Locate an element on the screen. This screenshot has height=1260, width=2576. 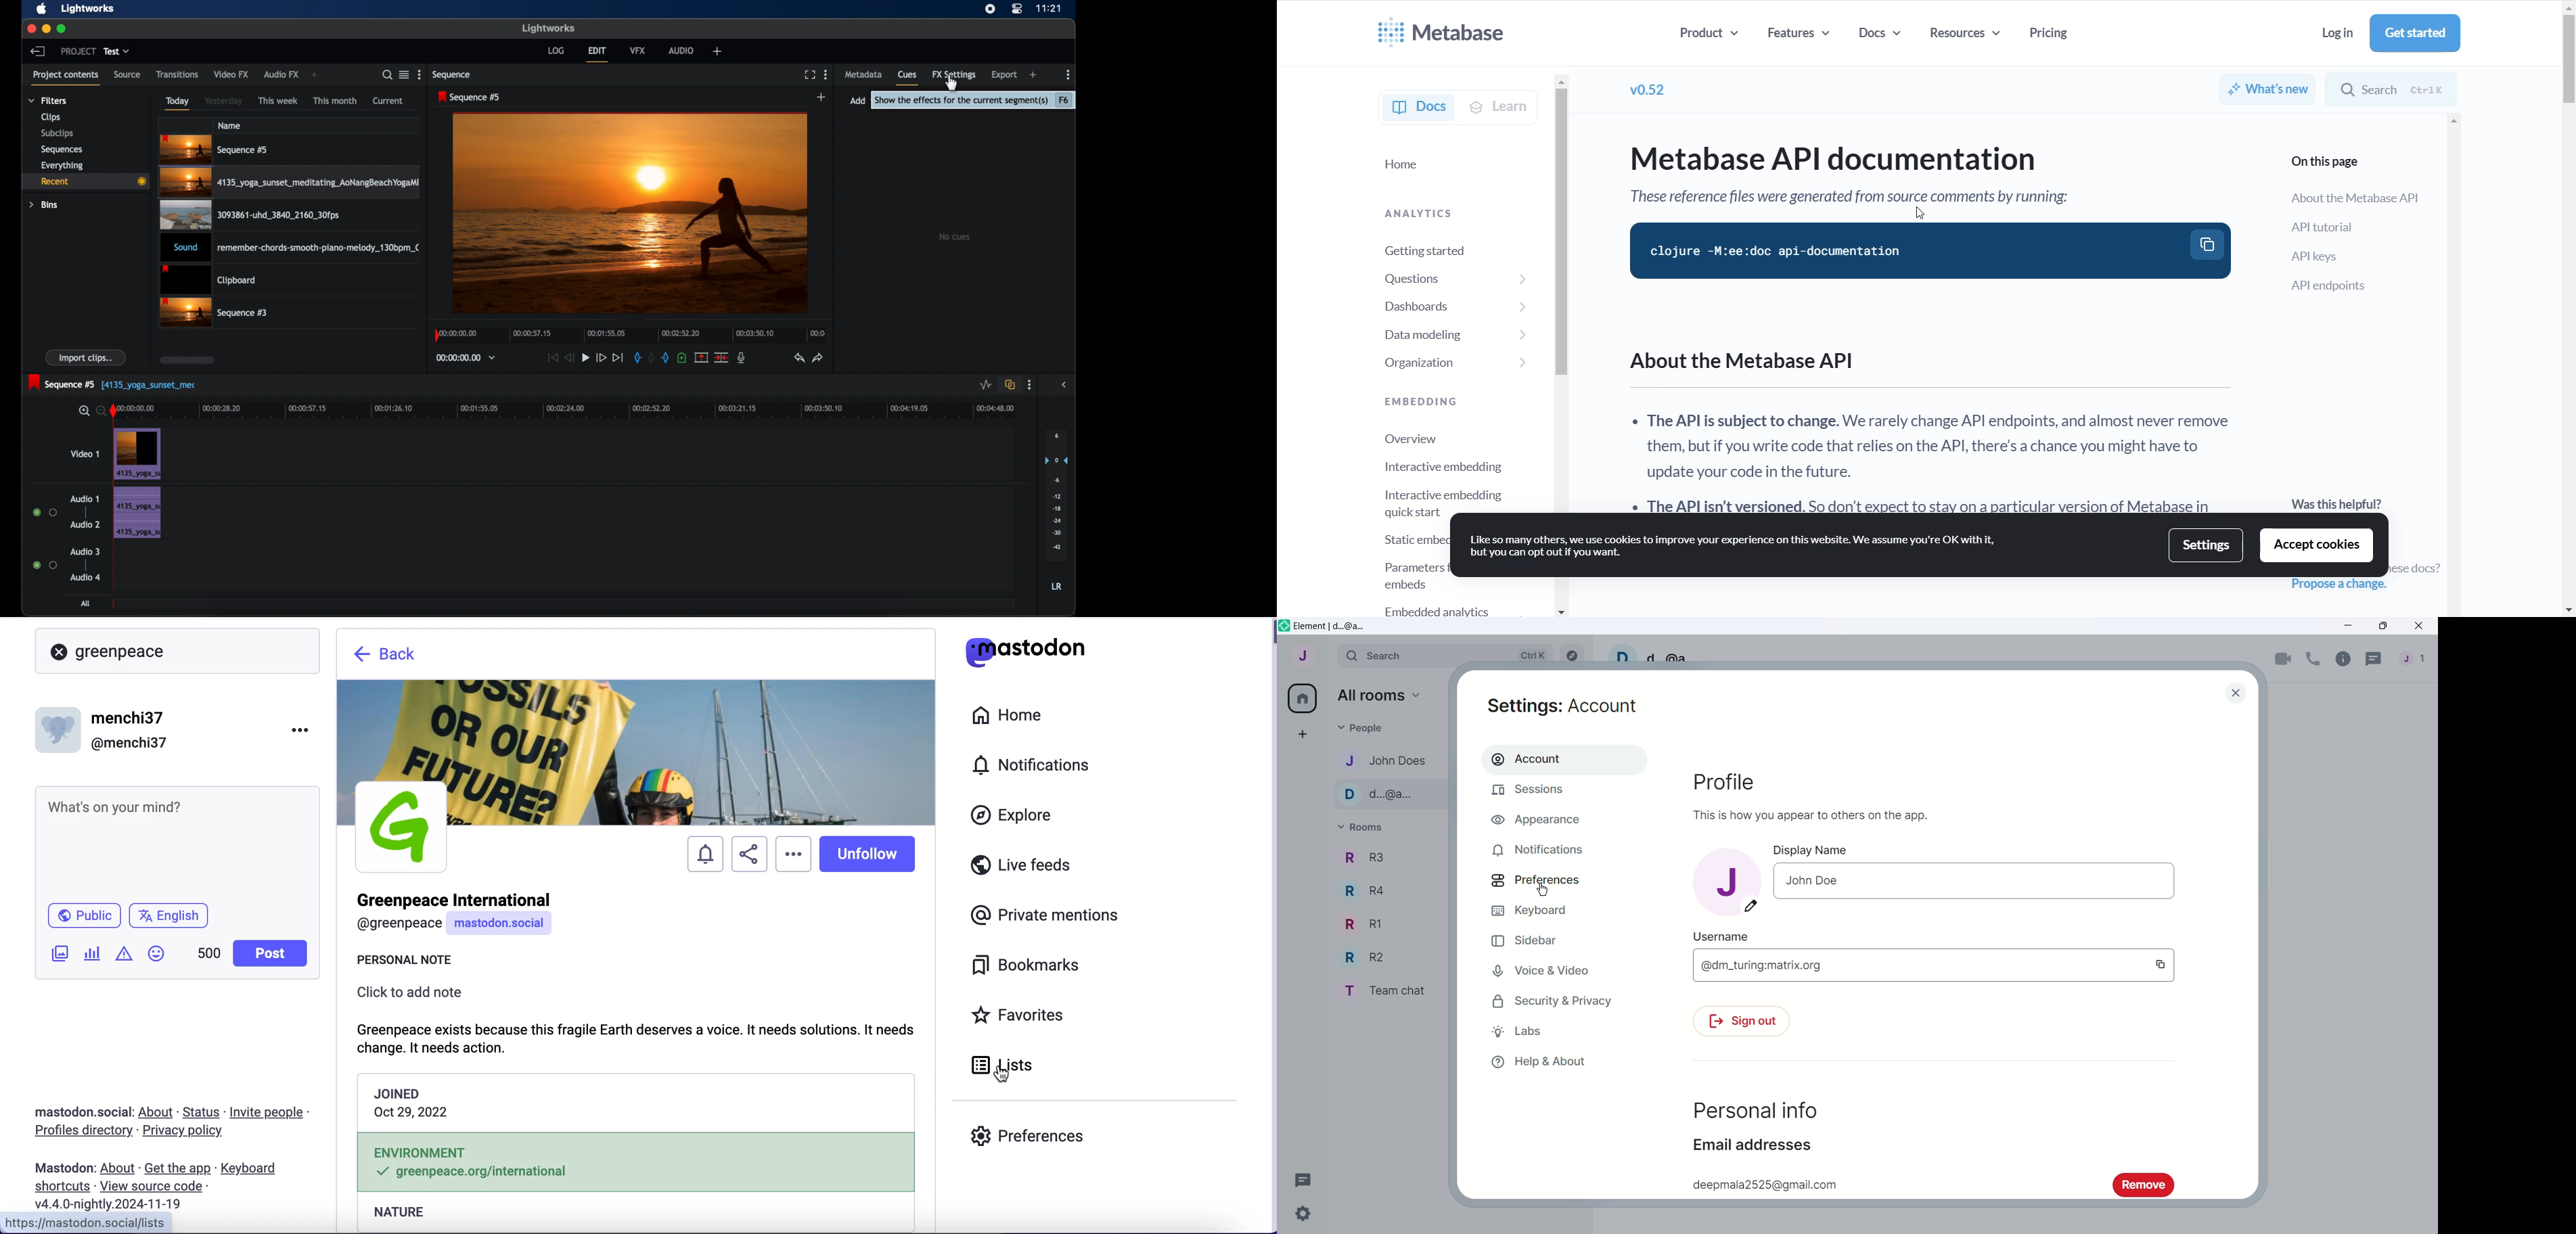
Team chat - room name is located at coordinates (1391, 990).